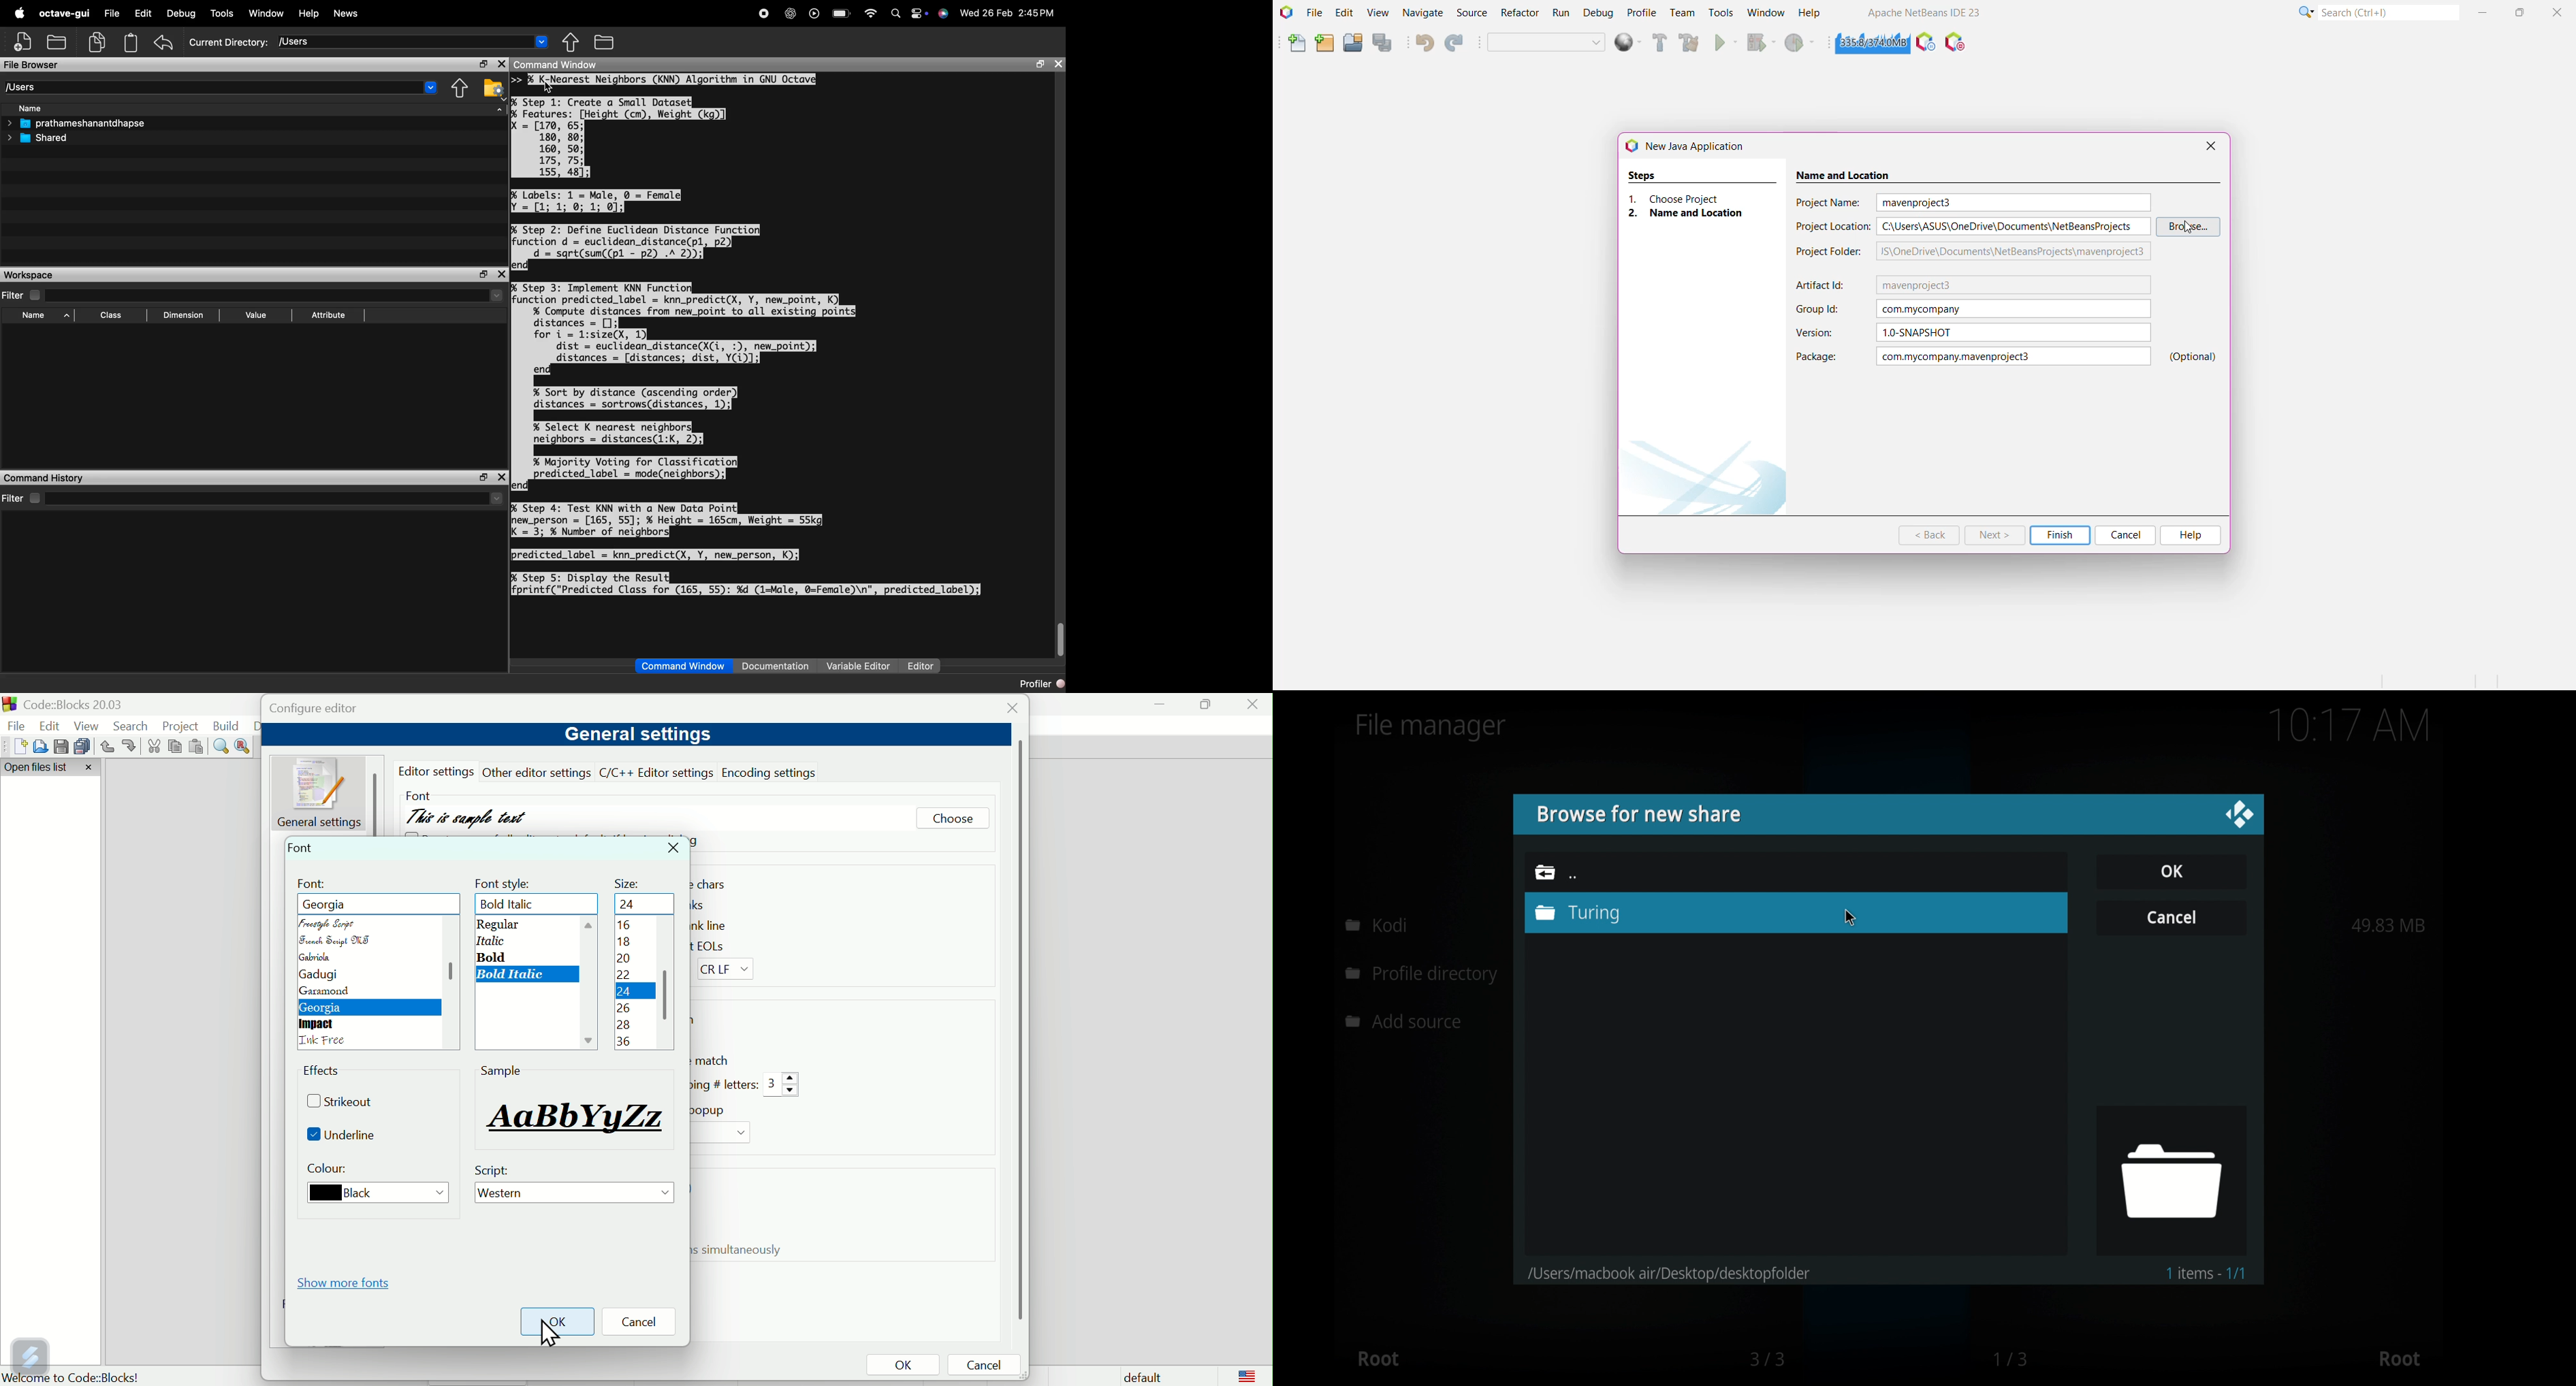  I want to click on Current Directory: [Users, so click(255, 42).